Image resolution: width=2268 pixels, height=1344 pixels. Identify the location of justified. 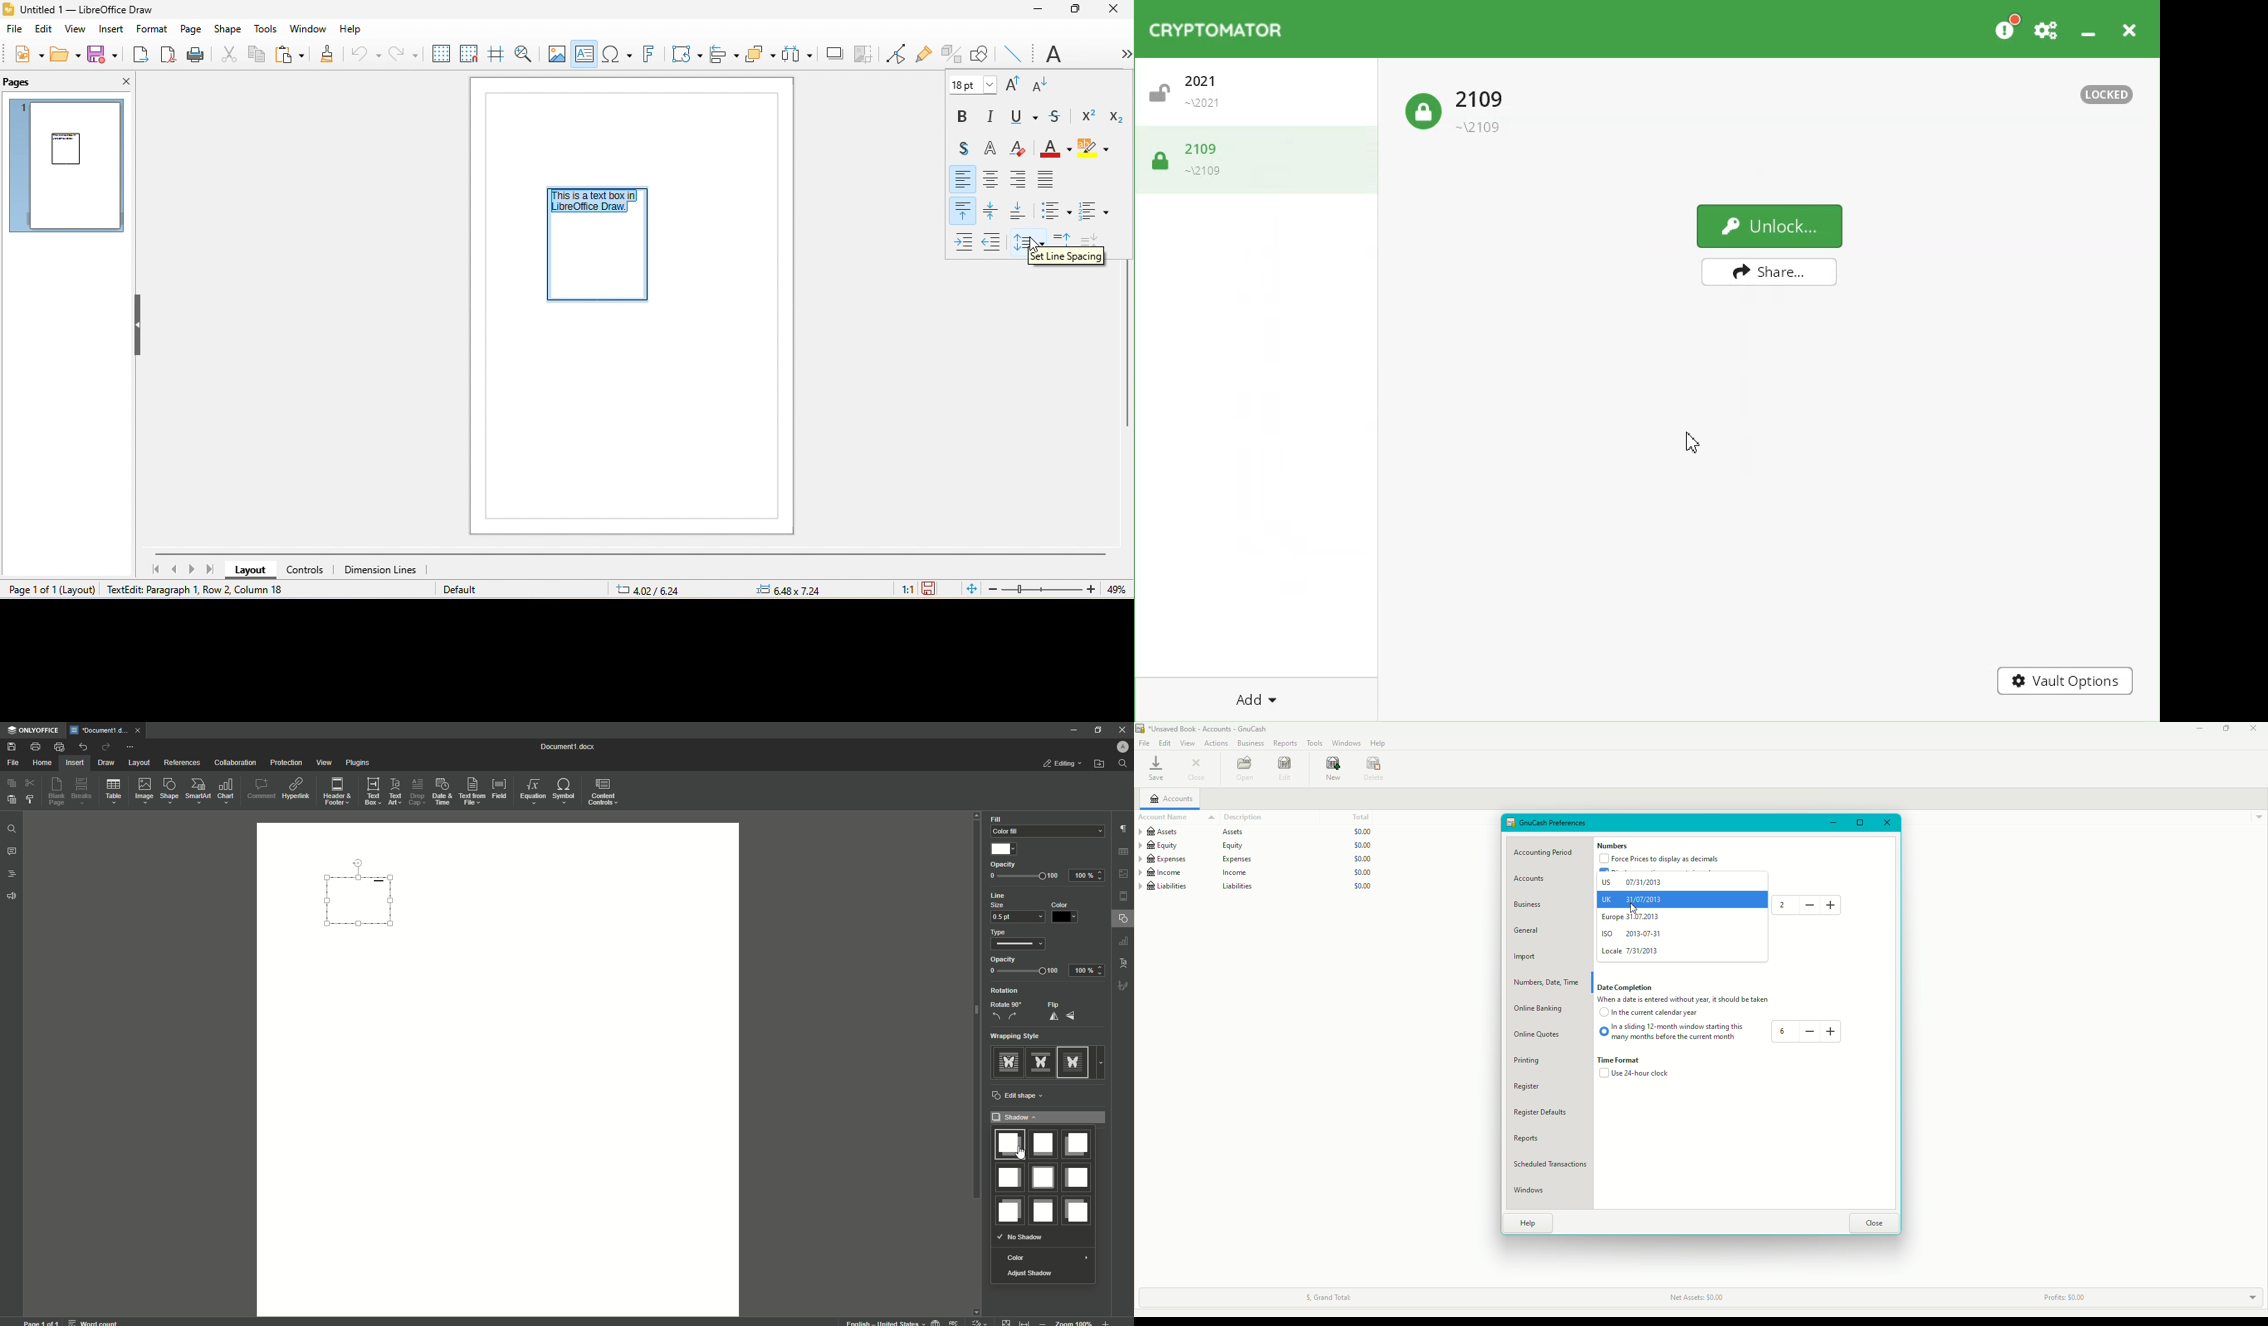
(1045, 178).